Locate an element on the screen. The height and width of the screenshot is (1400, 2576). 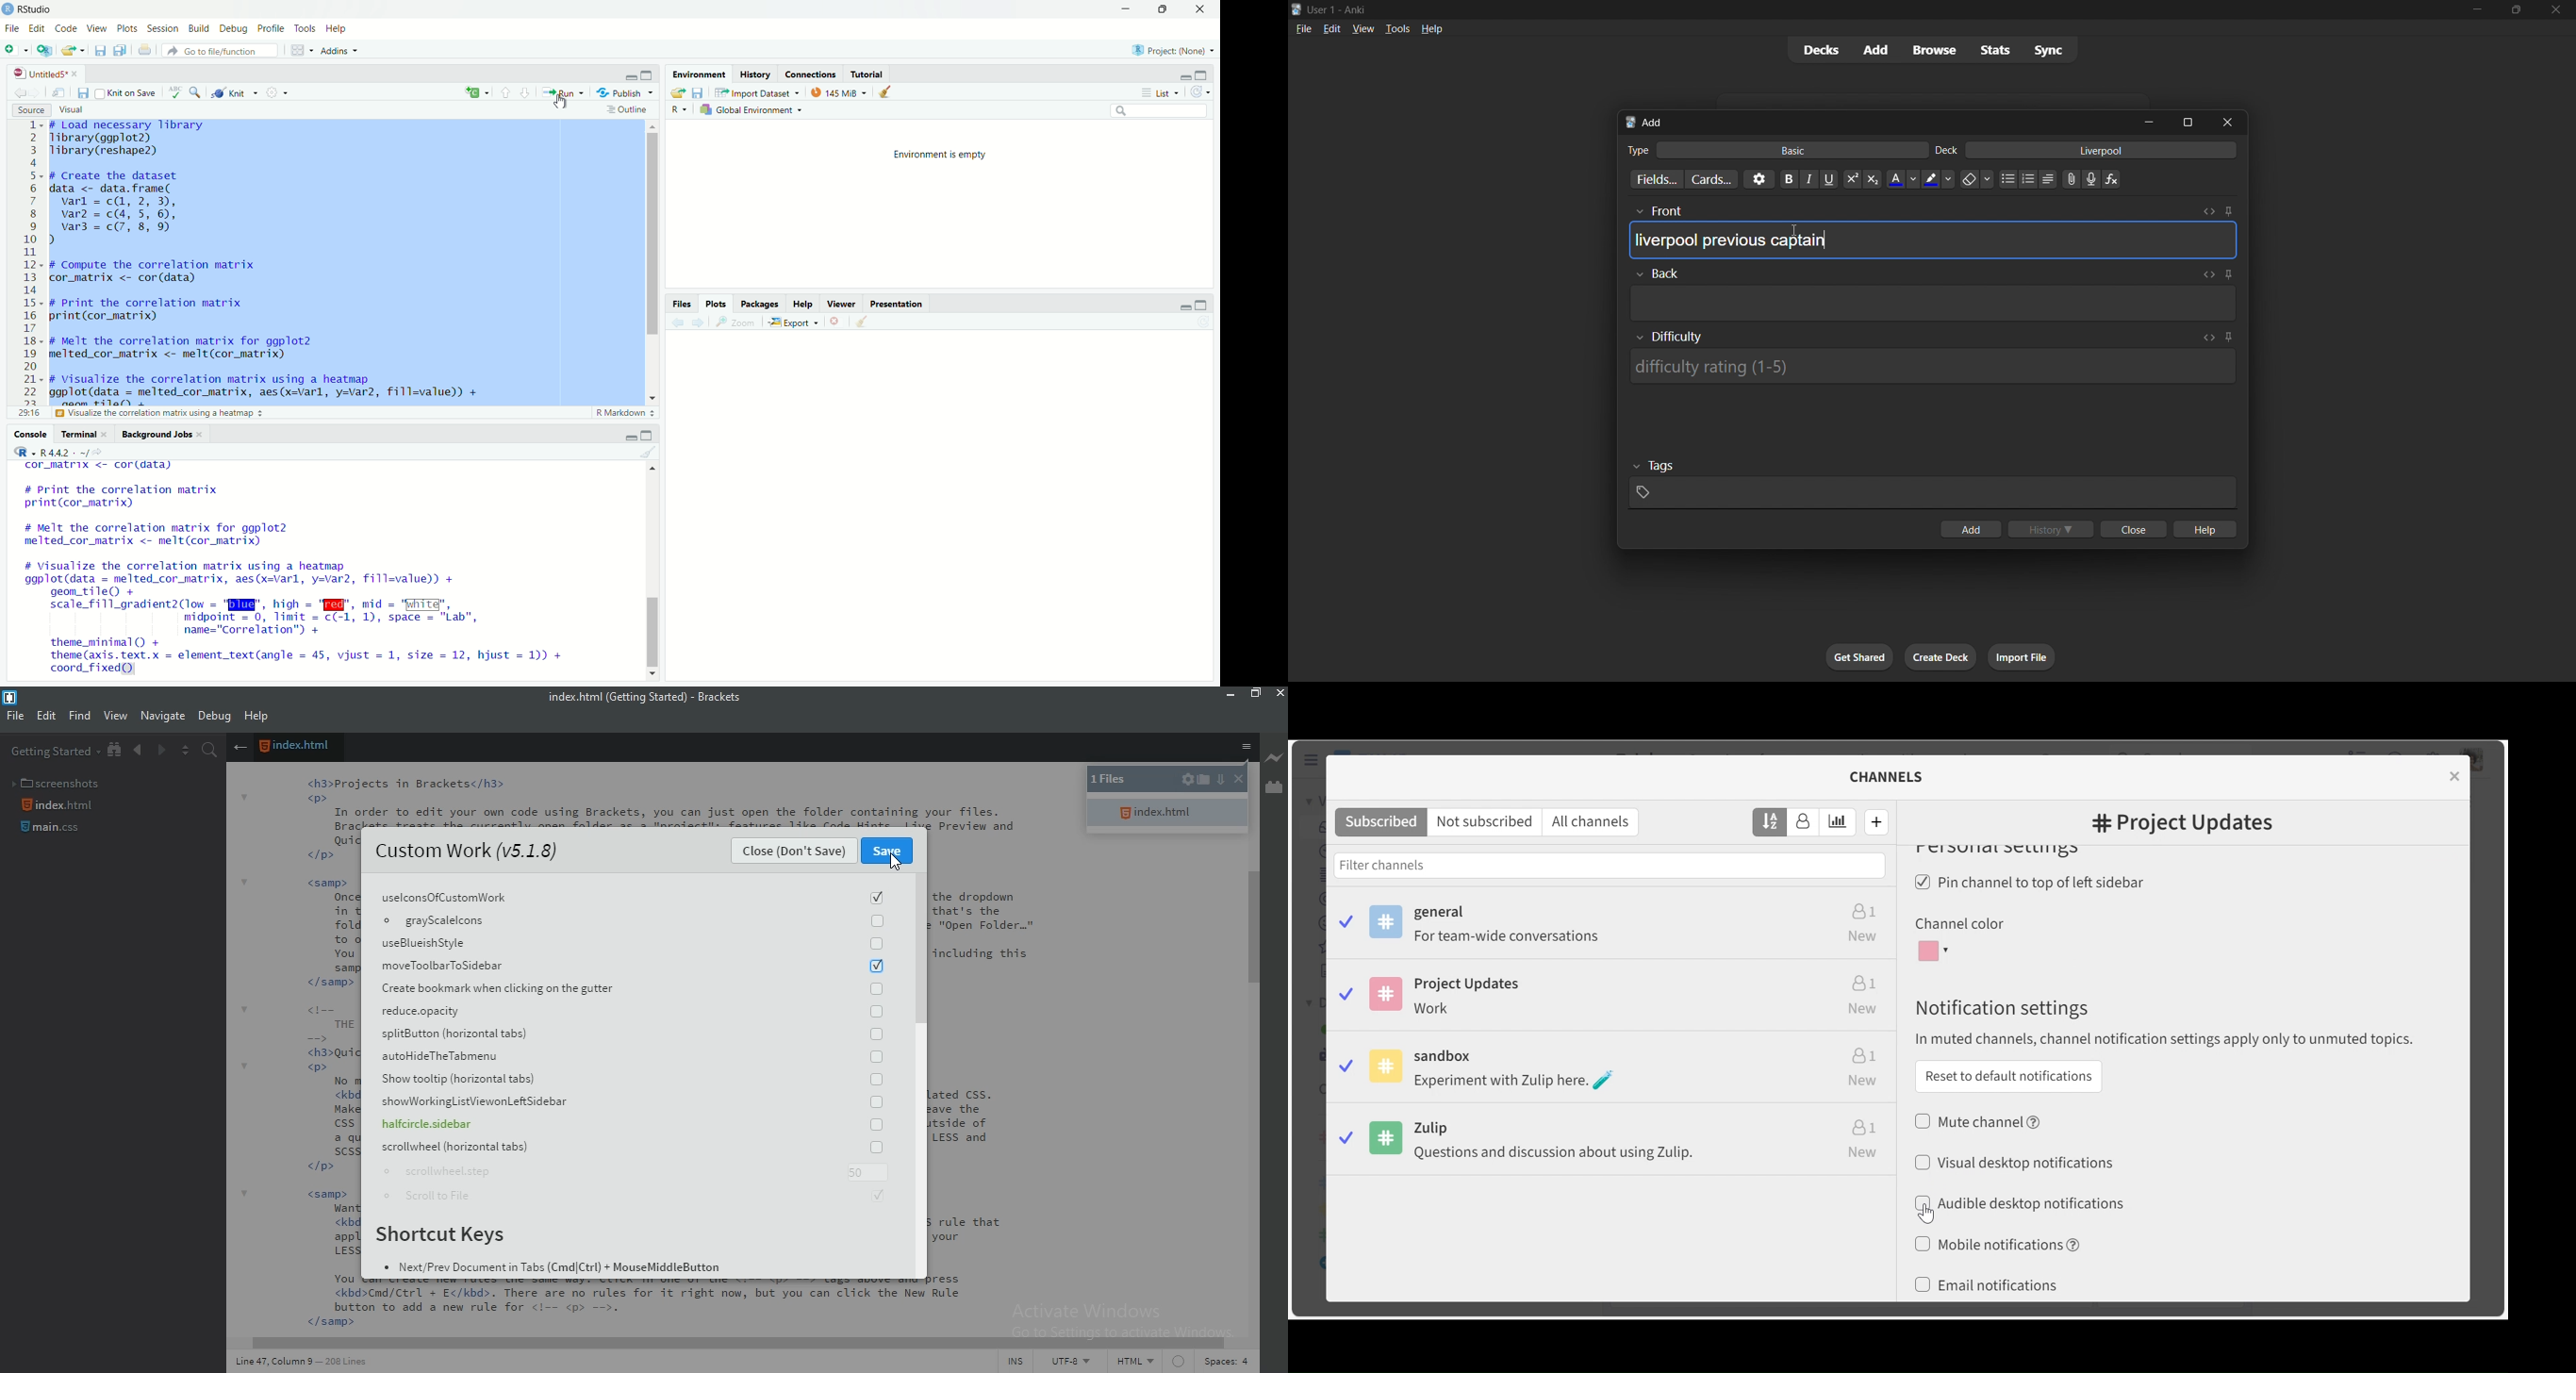
plots is located at coordinates (716, 304).